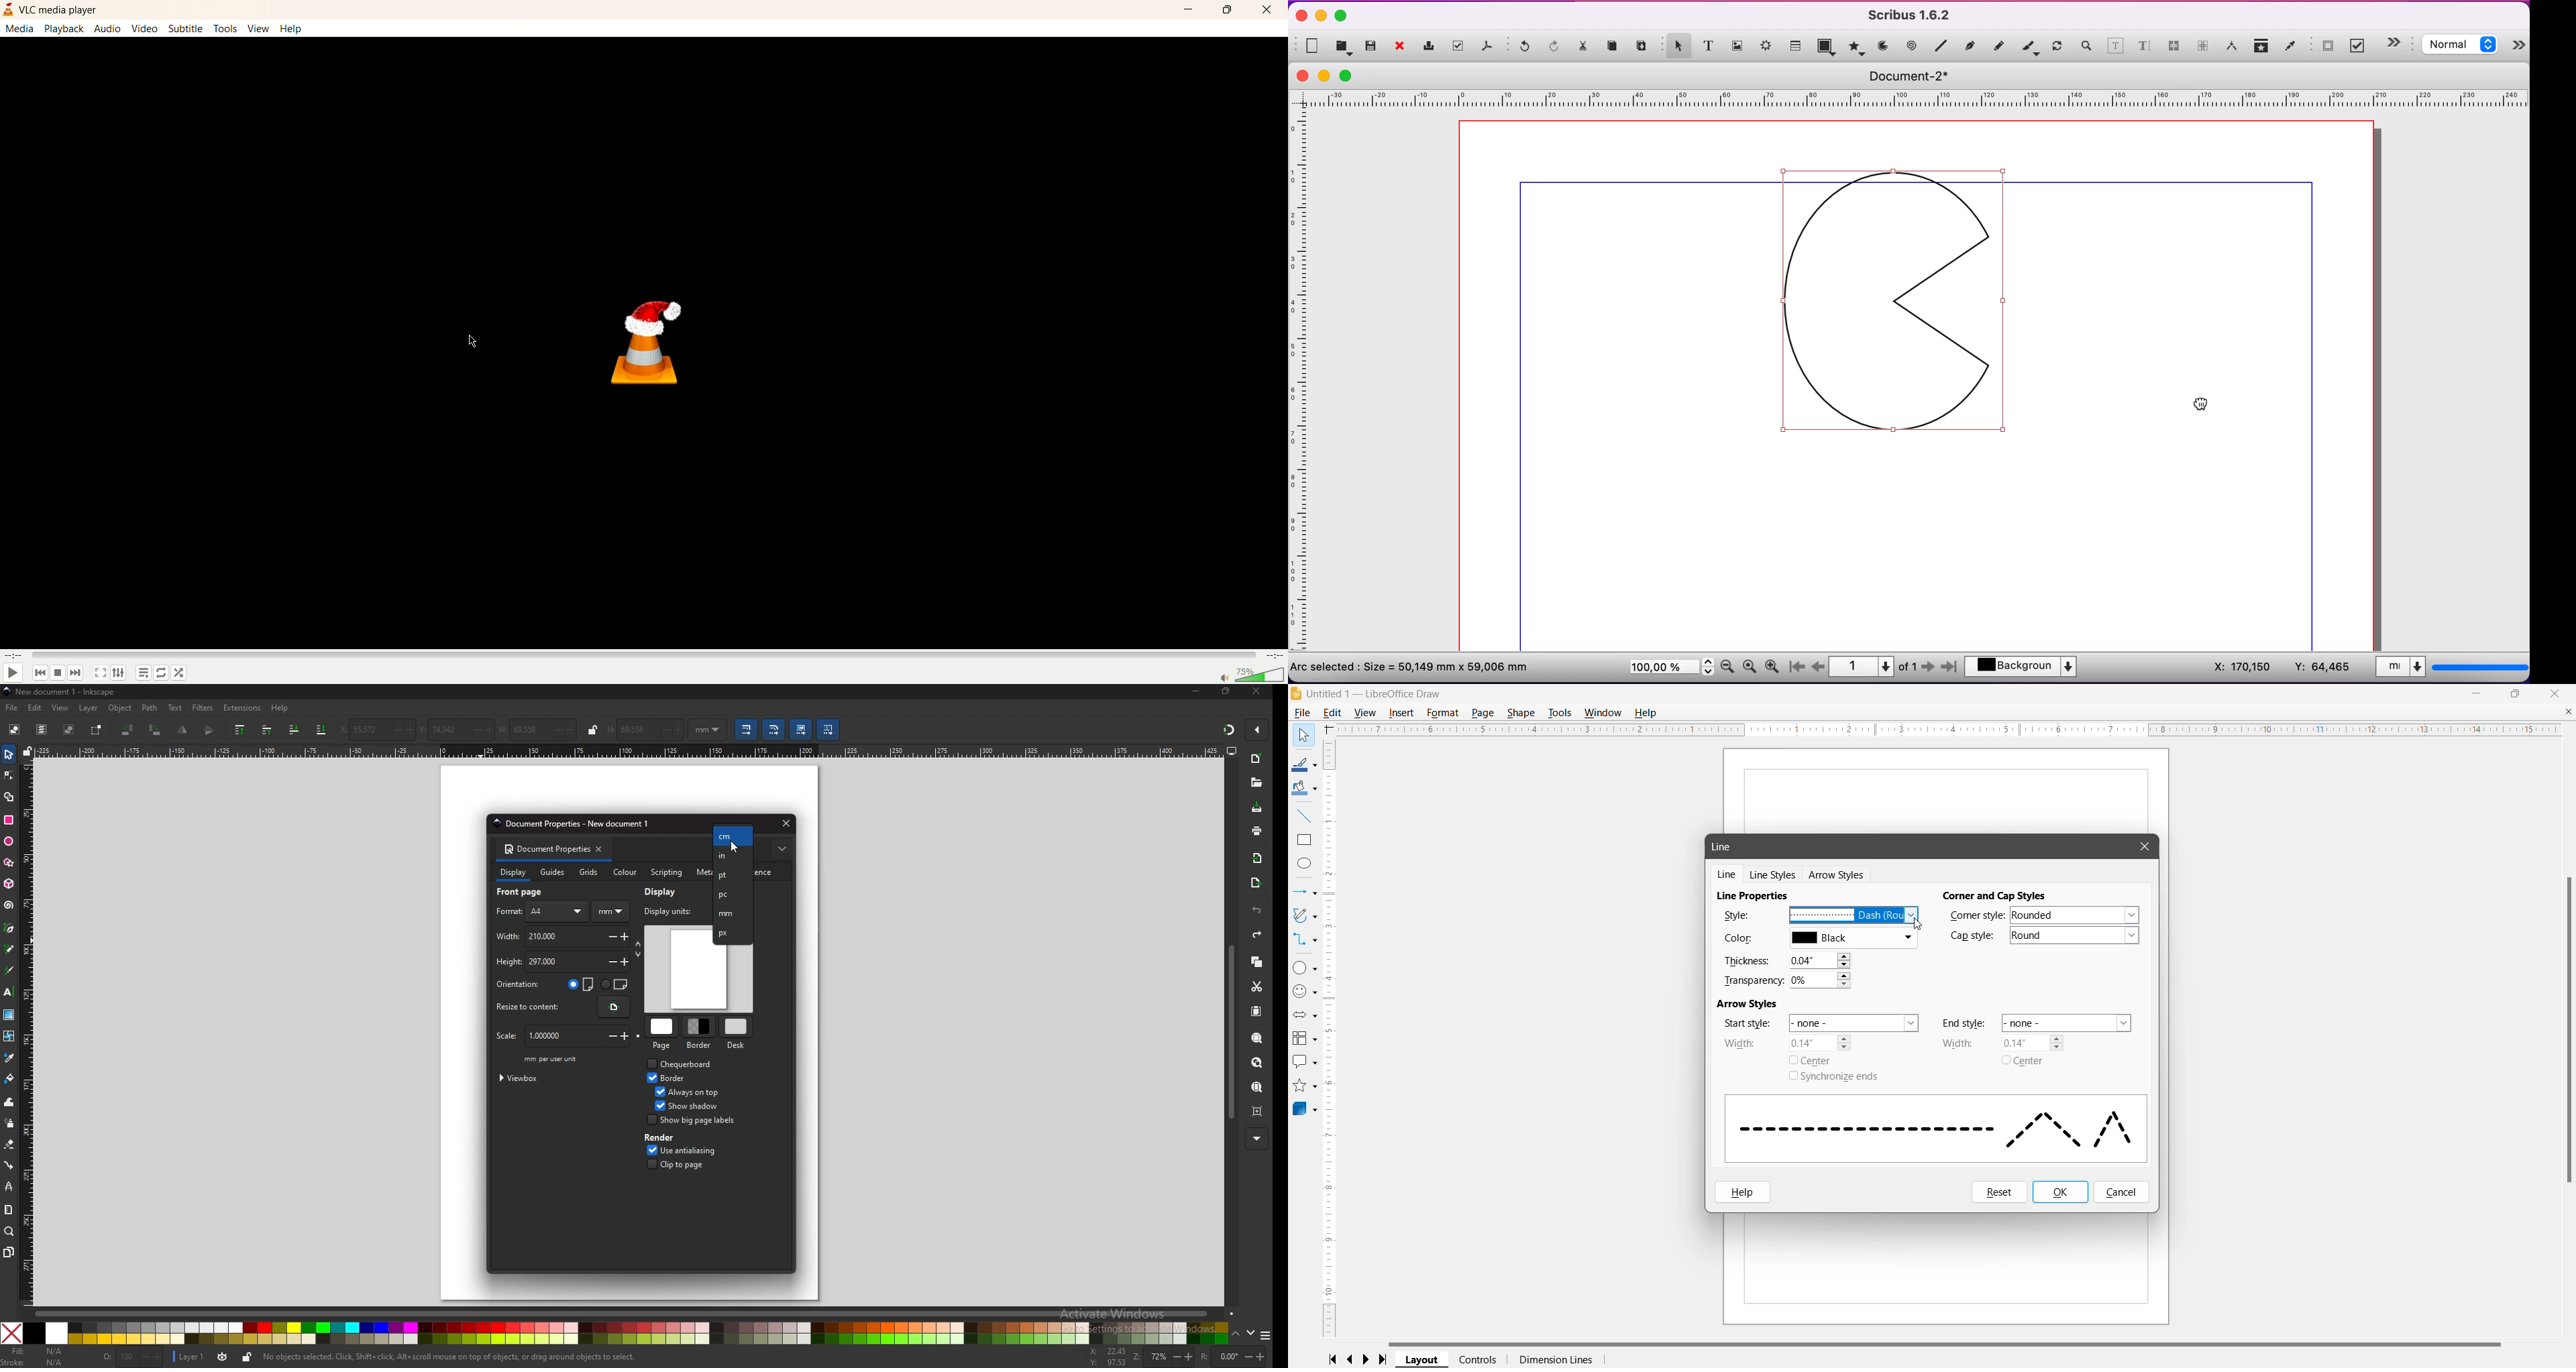  What do you see at coordinates (2463, 46) in the screenshot?
I see `select image preview quality` at bounding box center [2463, 46].